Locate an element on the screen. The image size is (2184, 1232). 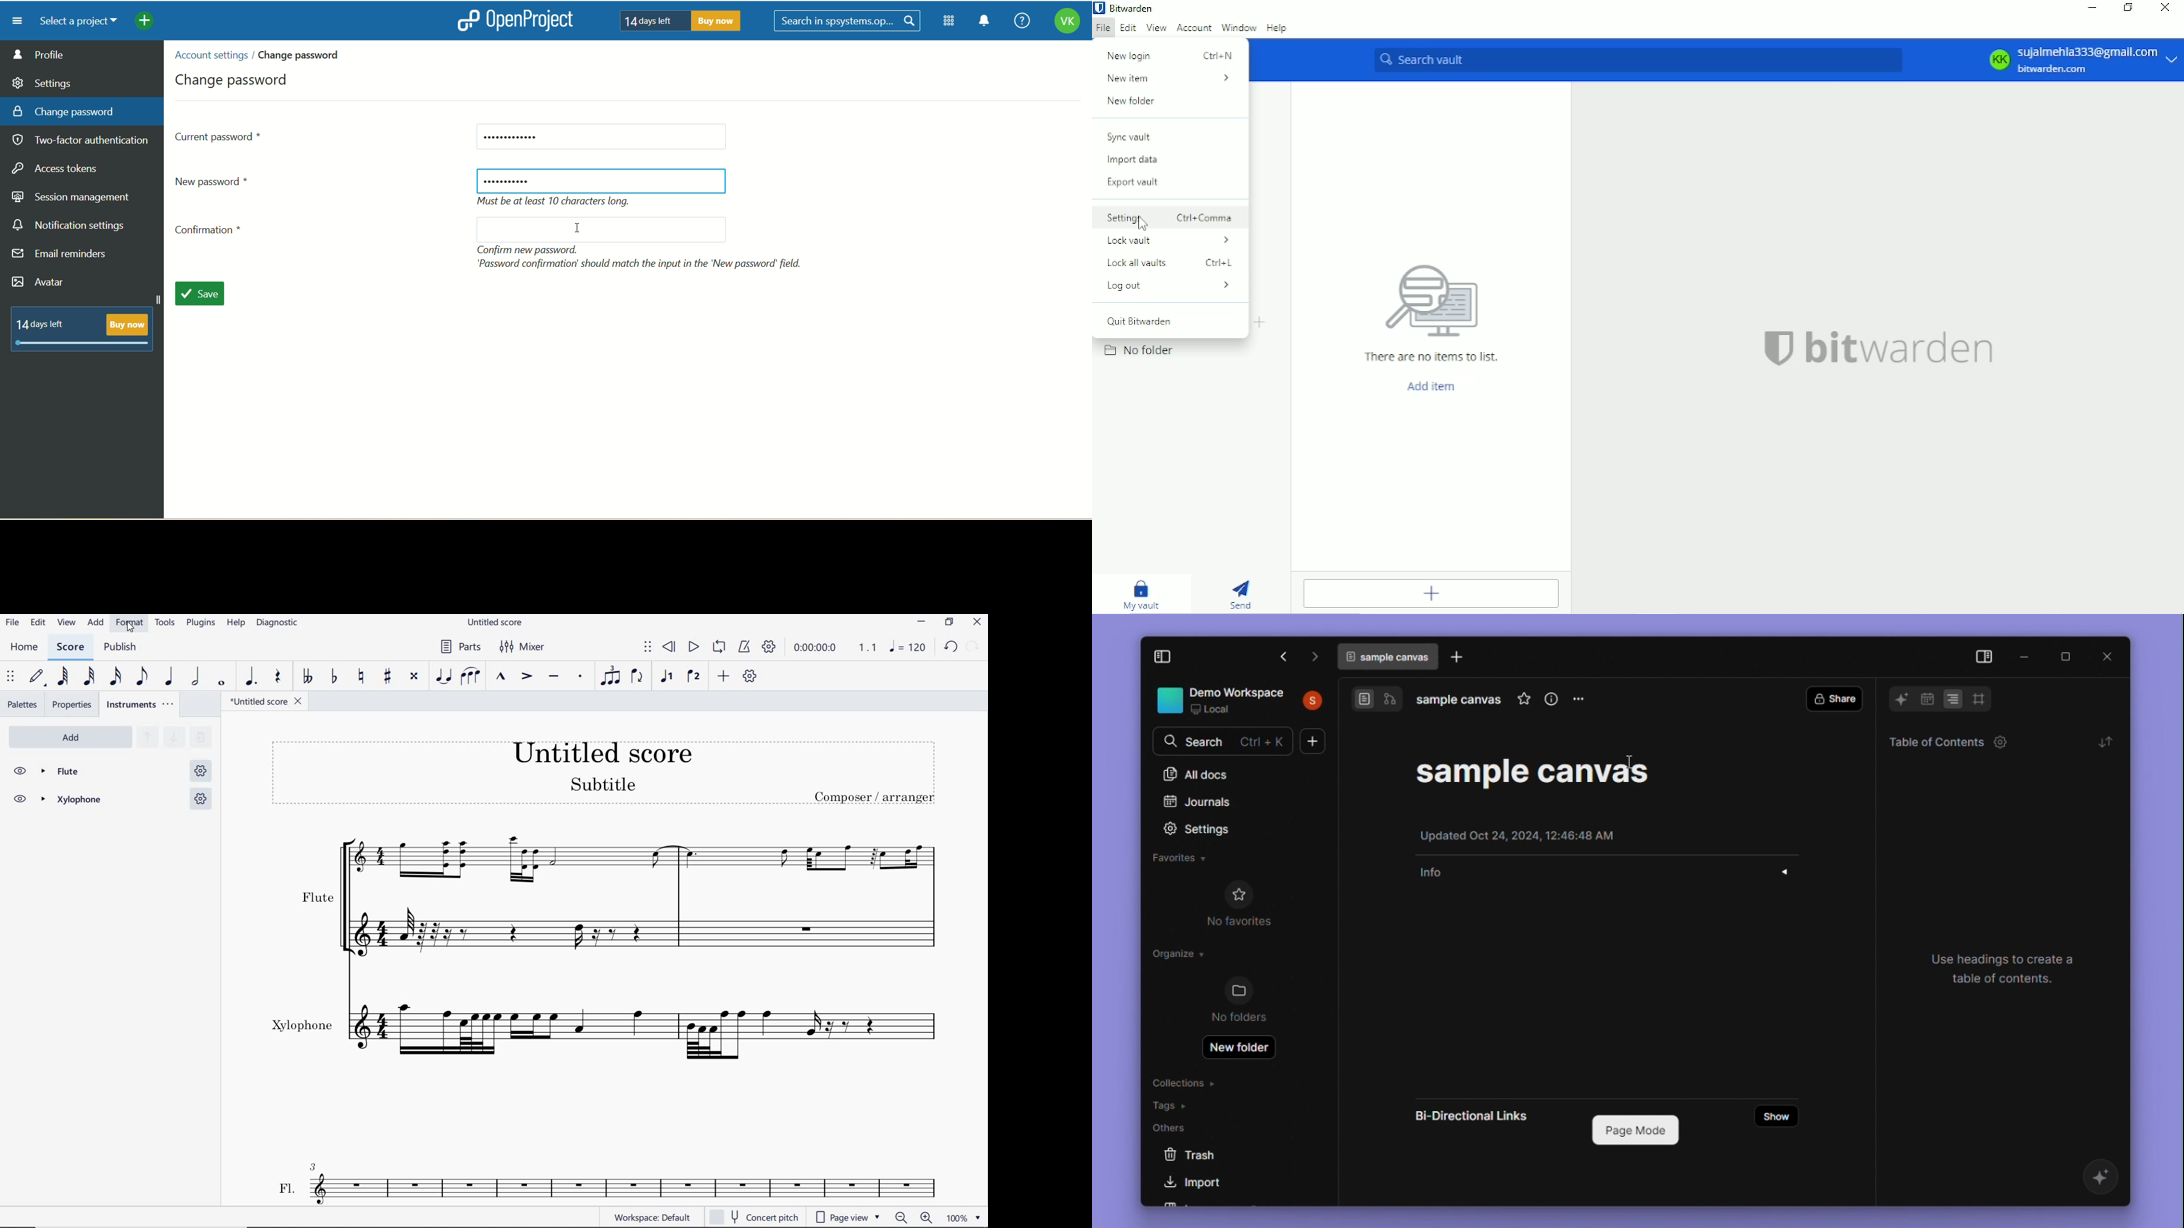
module is located at coordinates (951, 21).